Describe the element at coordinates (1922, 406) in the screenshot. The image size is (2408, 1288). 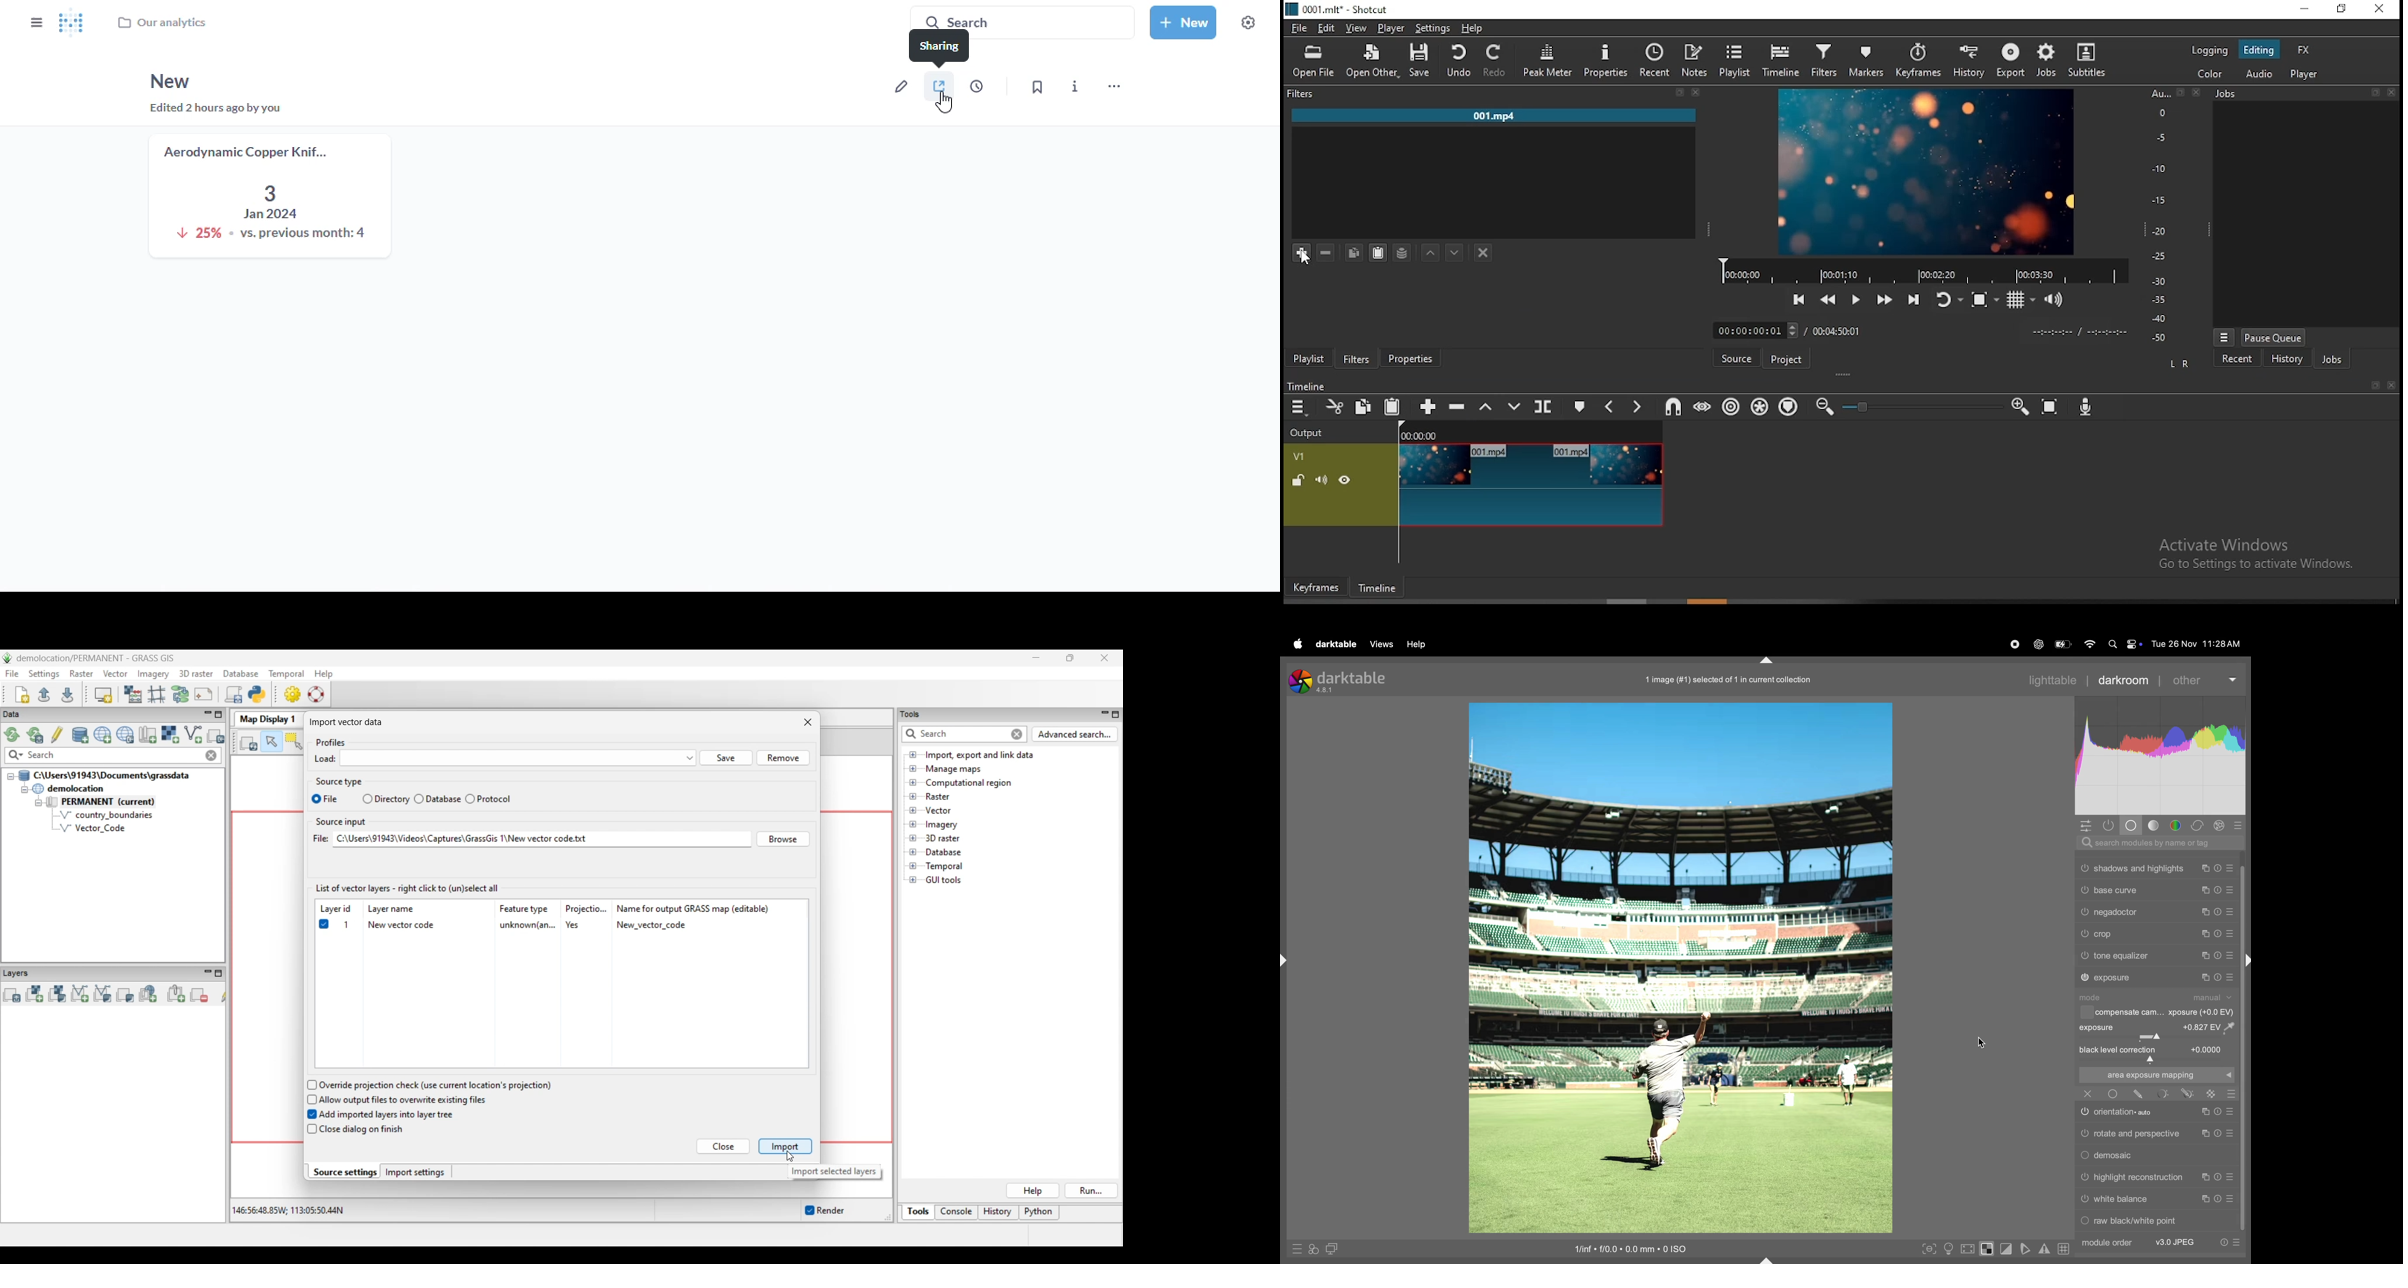
I see `zoom in or zoom out slider` at that location.